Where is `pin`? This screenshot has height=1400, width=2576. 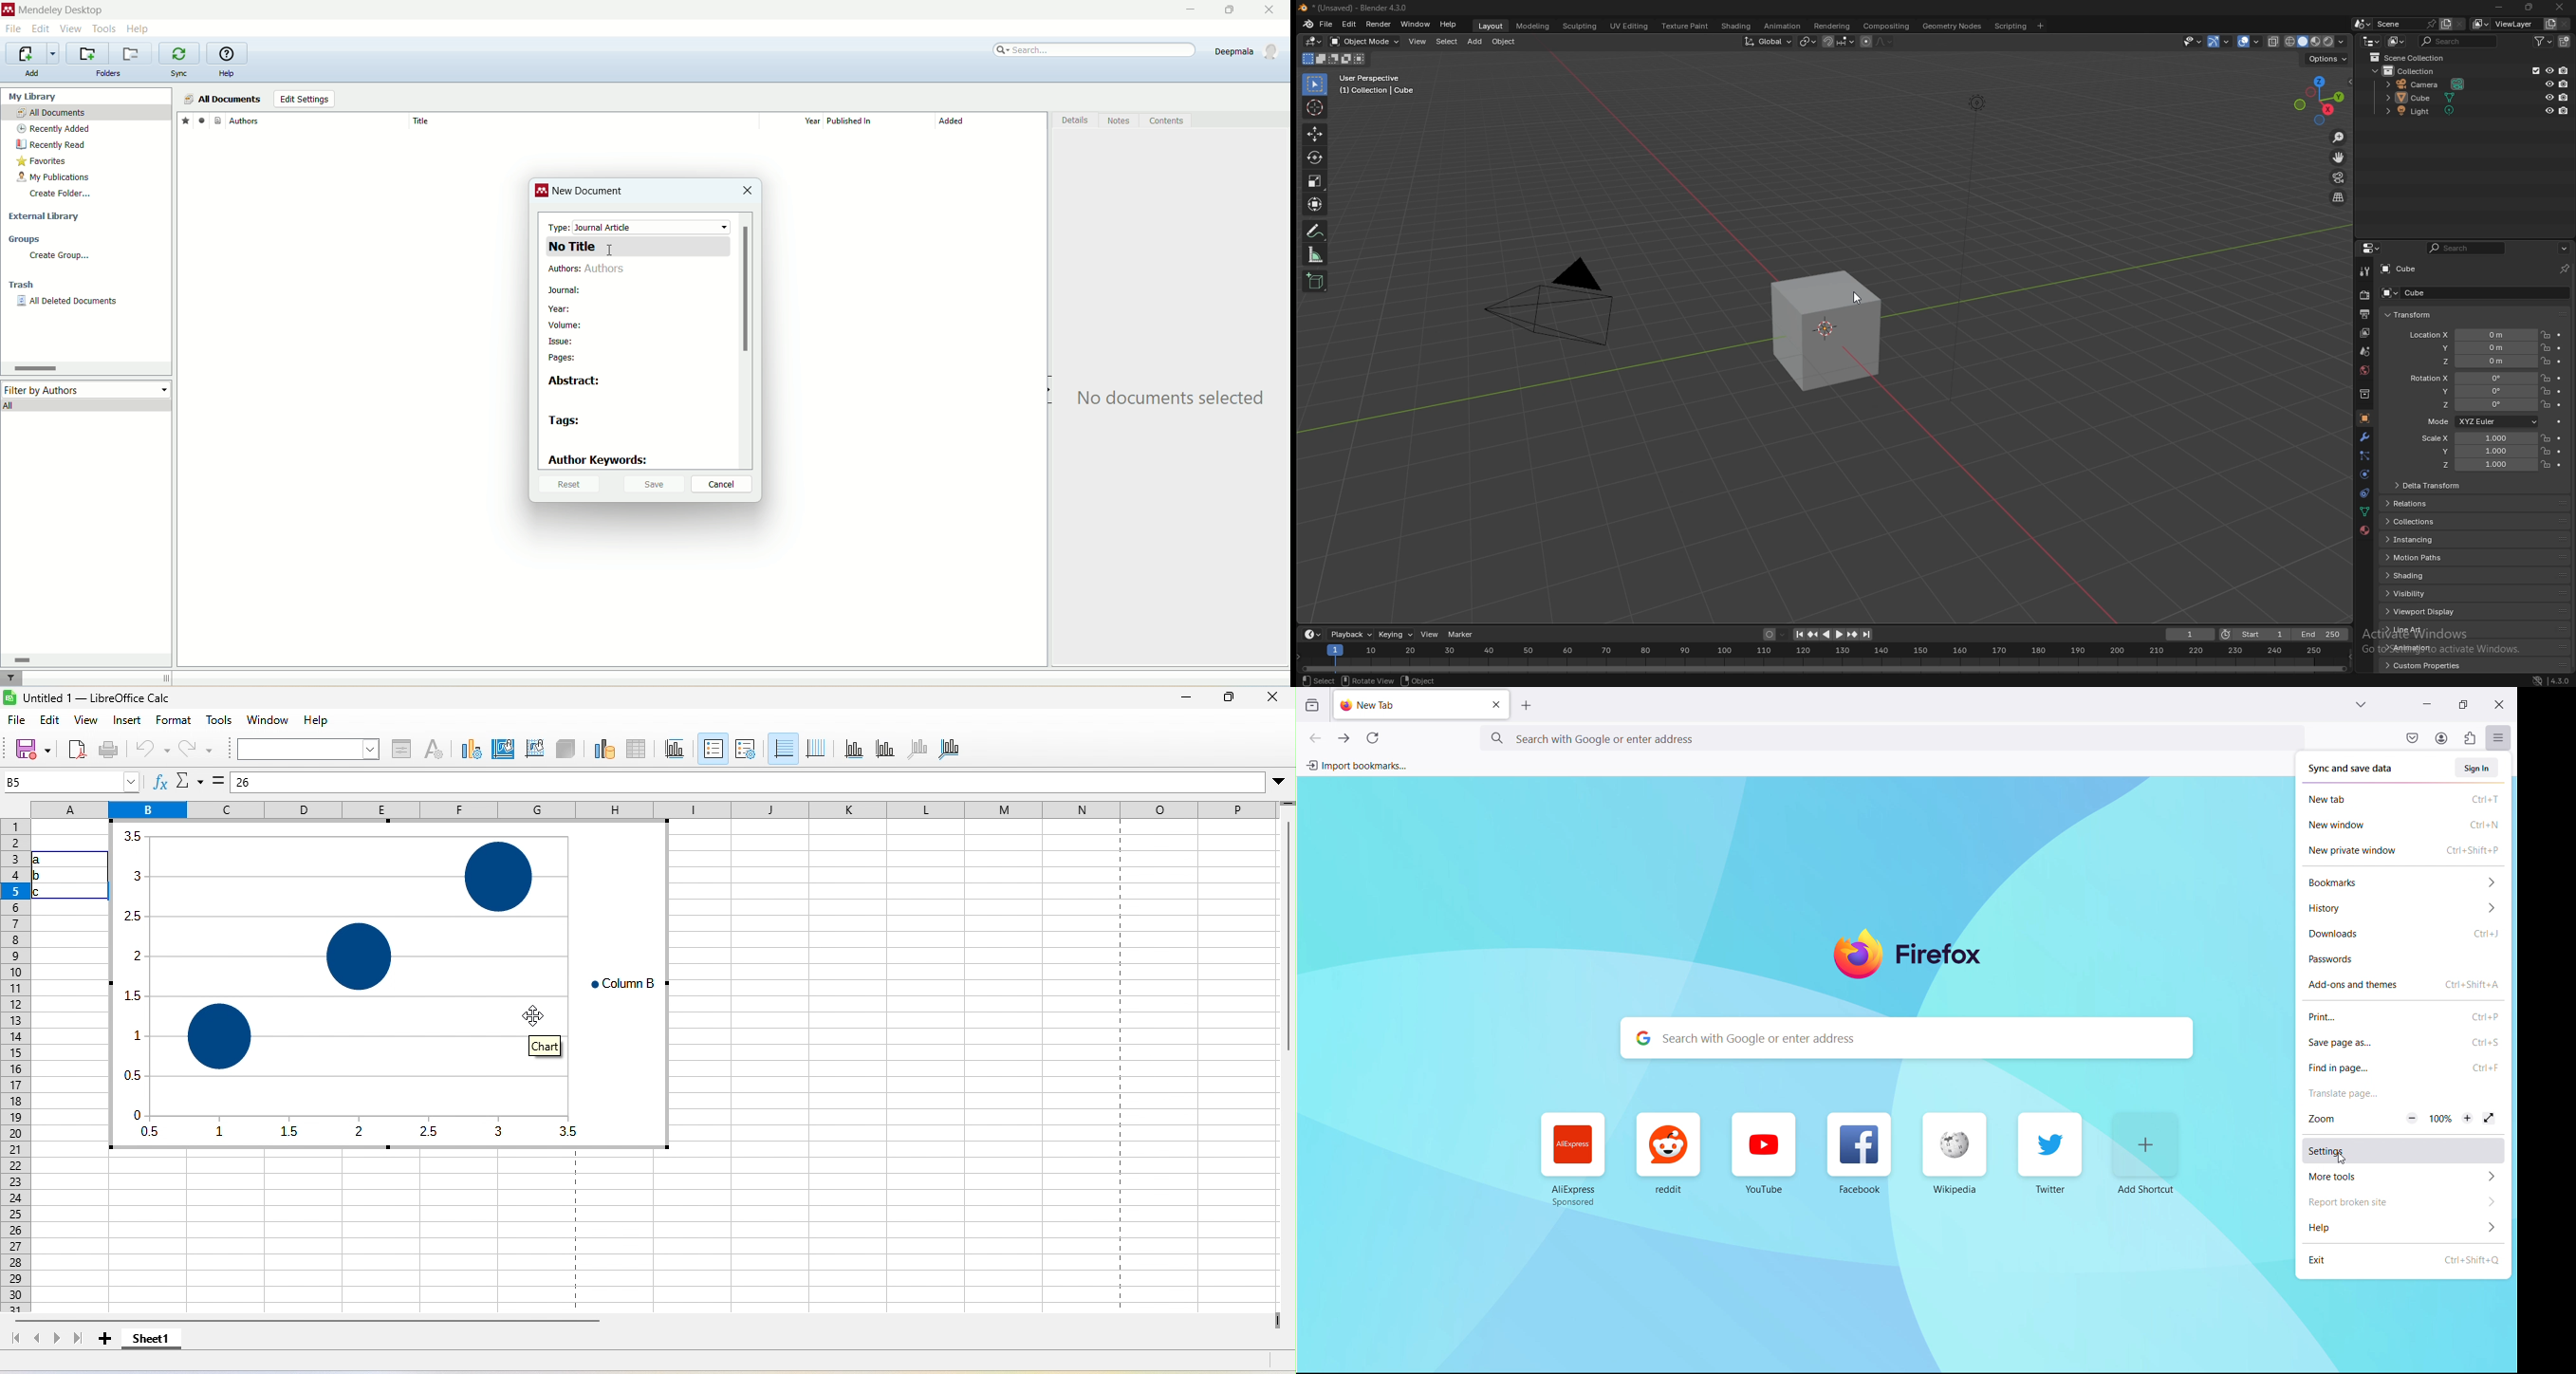 pin is located at coordinates (2563, 269).